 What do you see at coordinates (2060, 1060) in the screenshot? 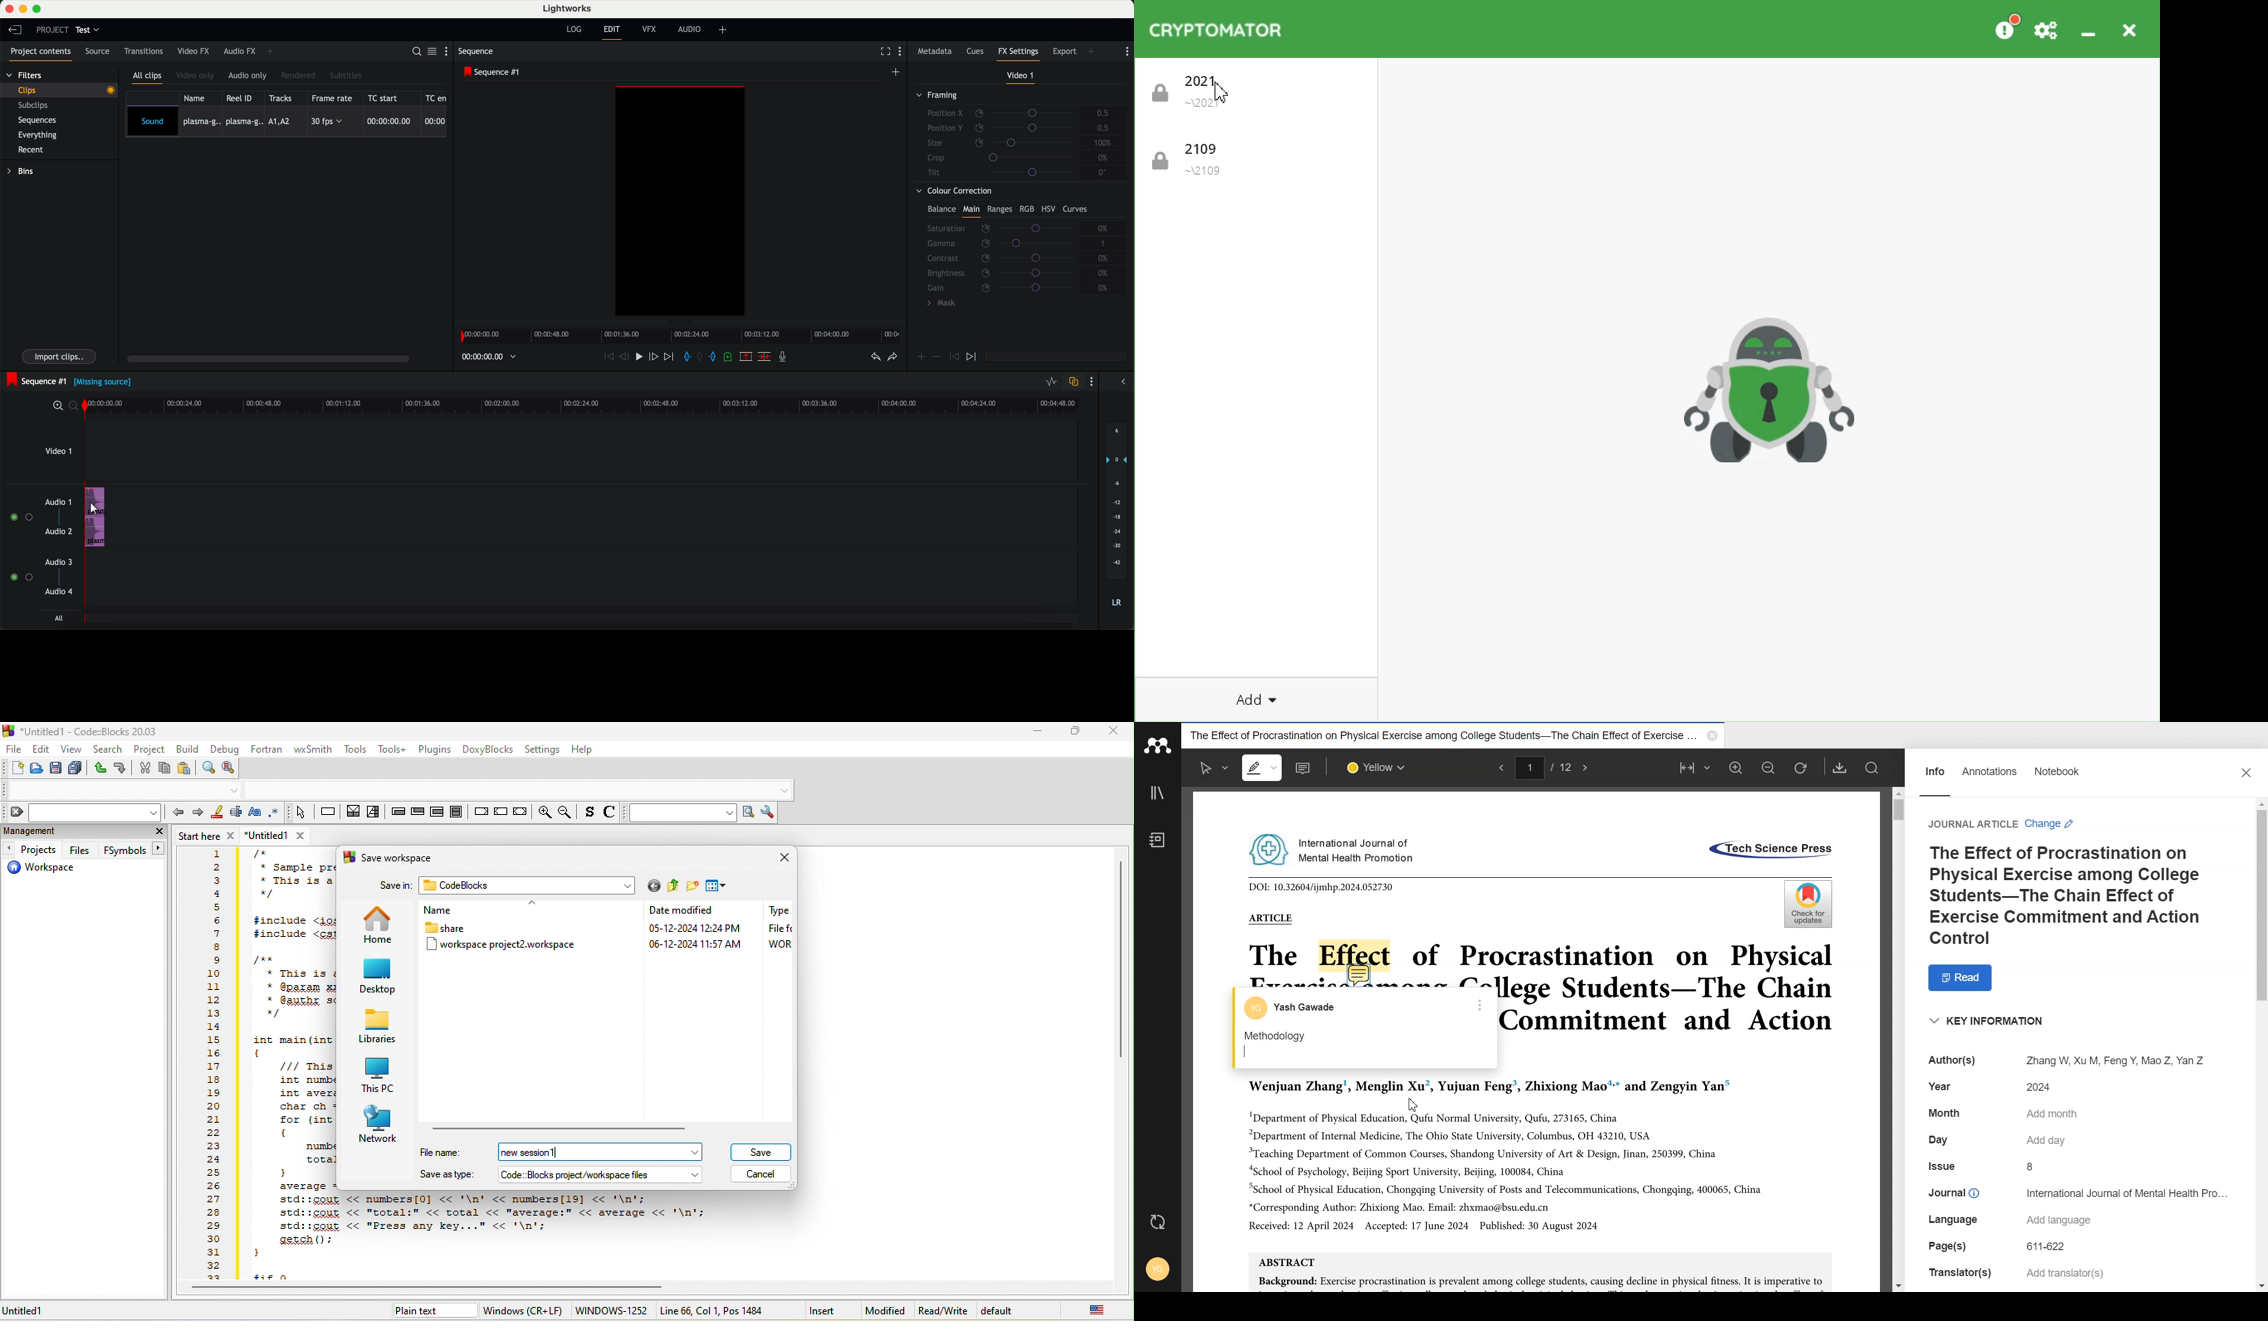
I see `Author(s) Zhang W, Xu M, Feng Y, Mao Z, Yan Z` at bounding box center [2060, 1060].